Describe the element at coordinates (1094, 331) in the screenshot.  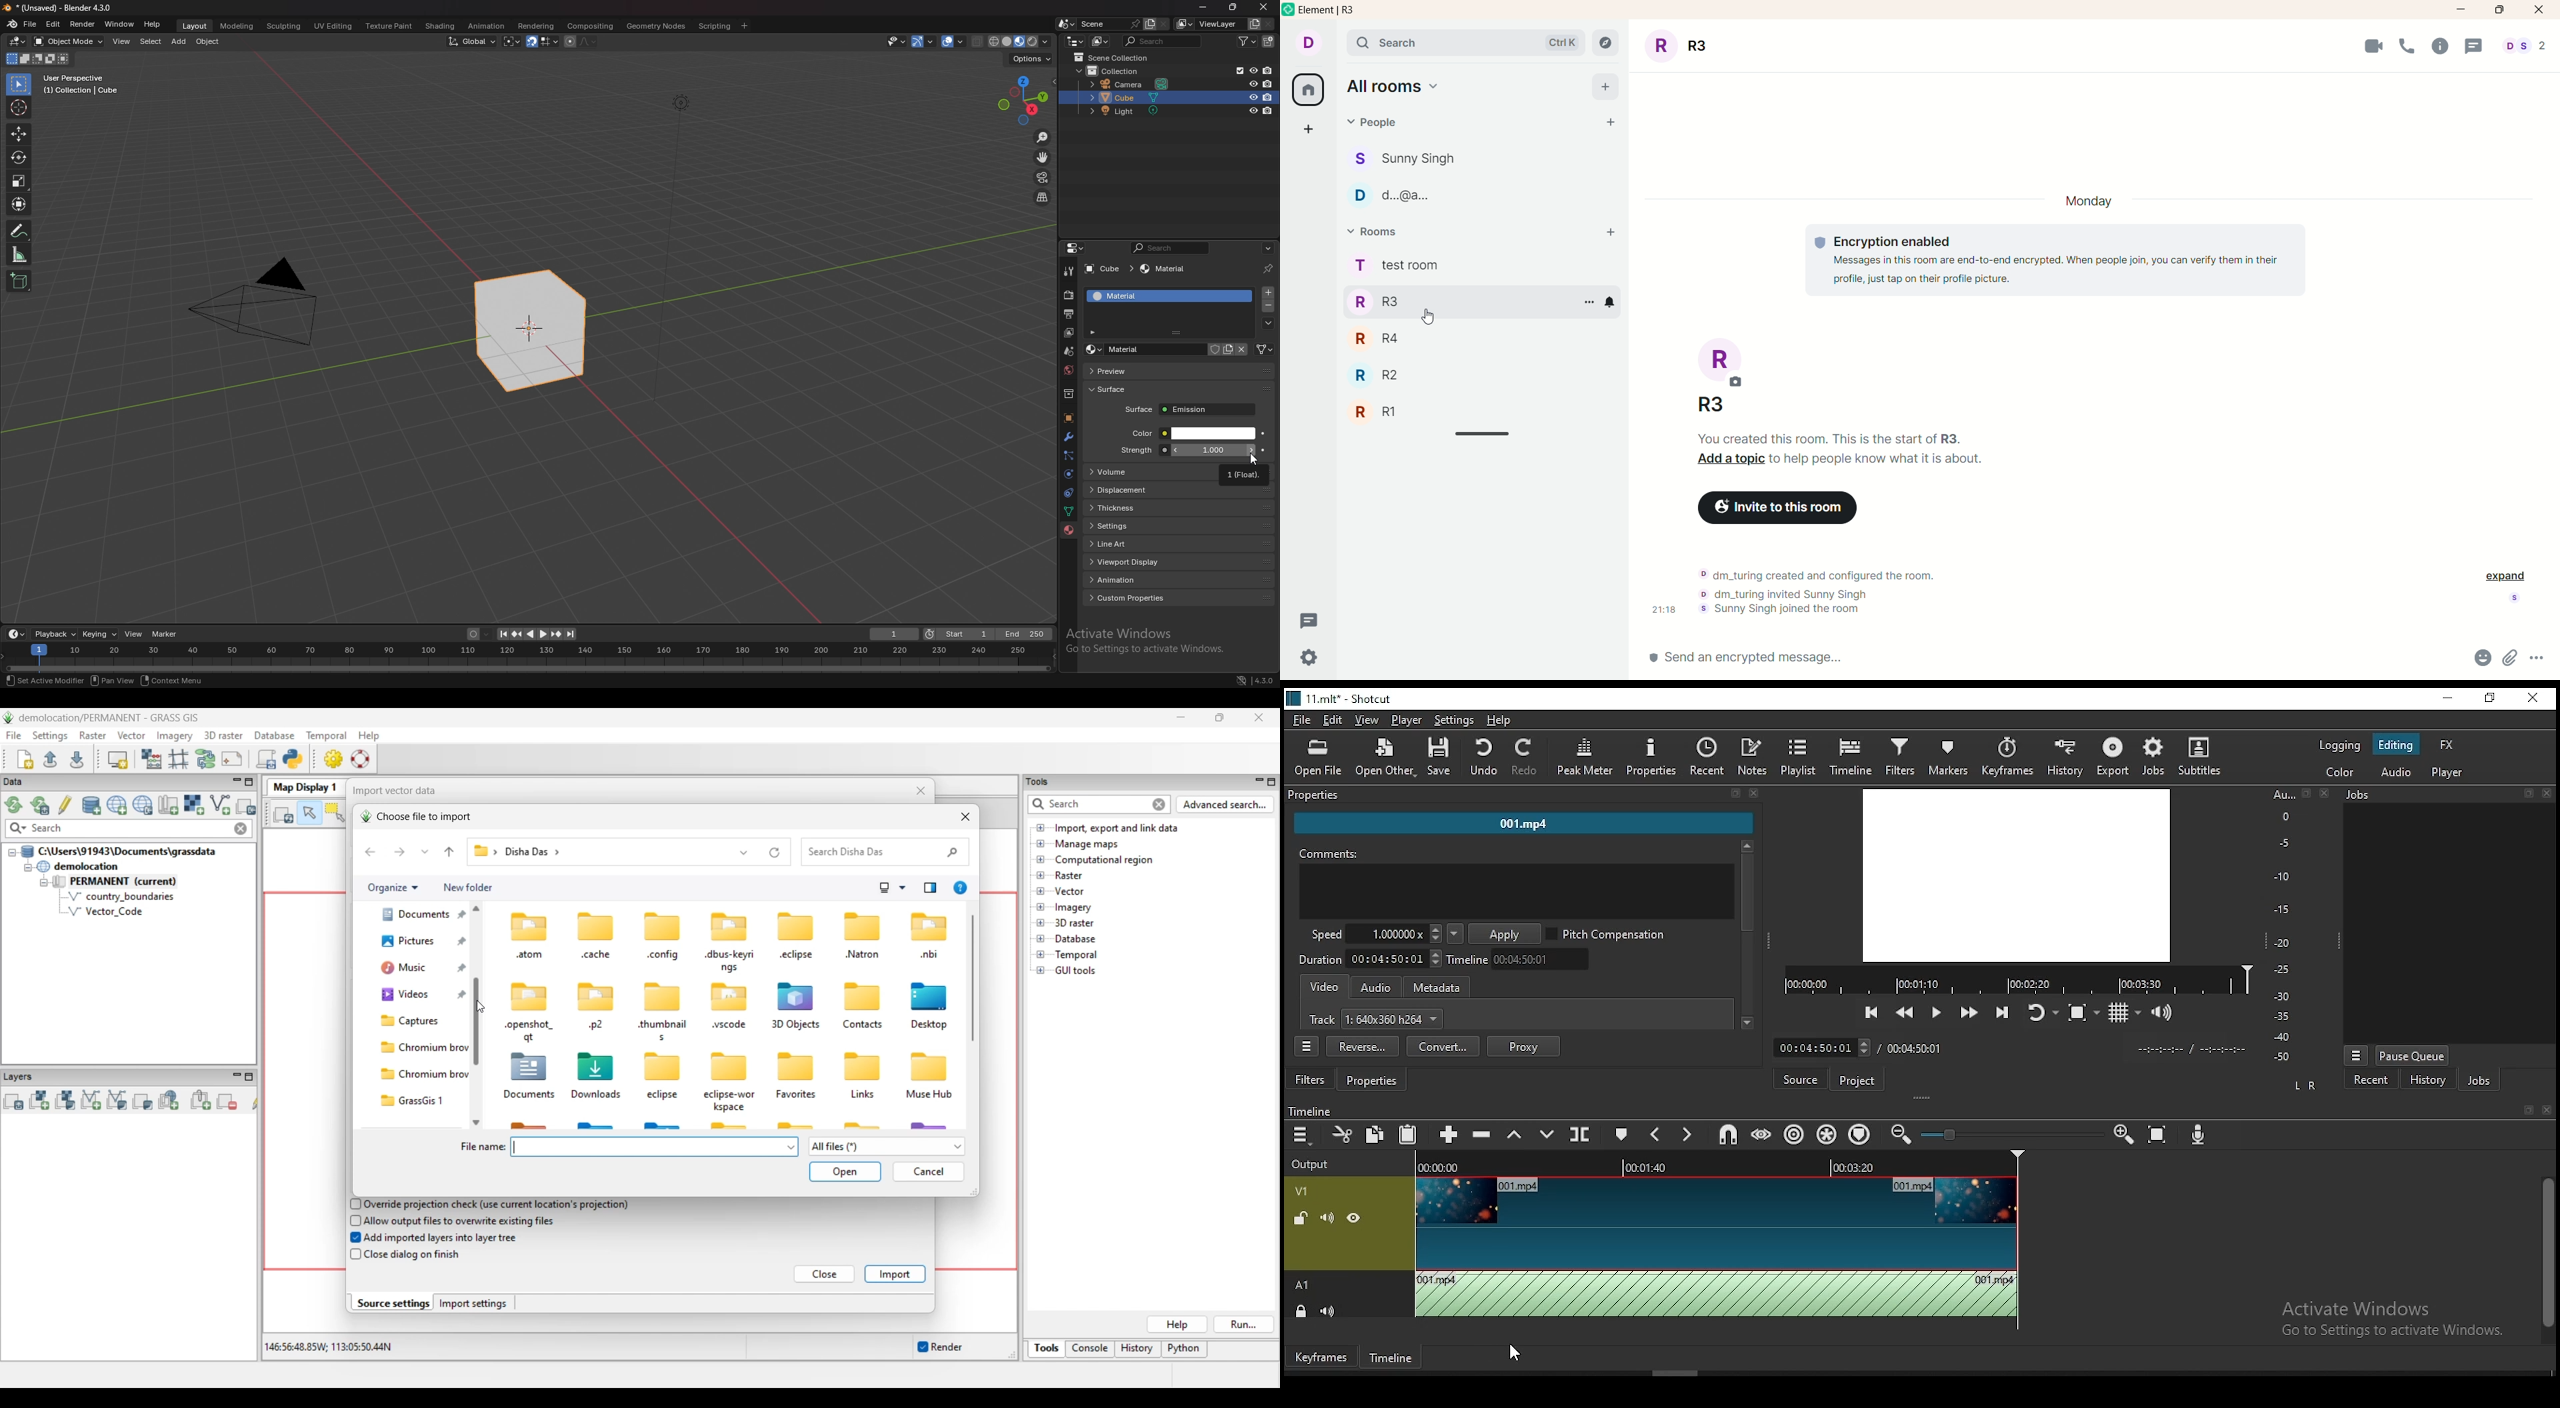
I see `show filtering options` at that location.